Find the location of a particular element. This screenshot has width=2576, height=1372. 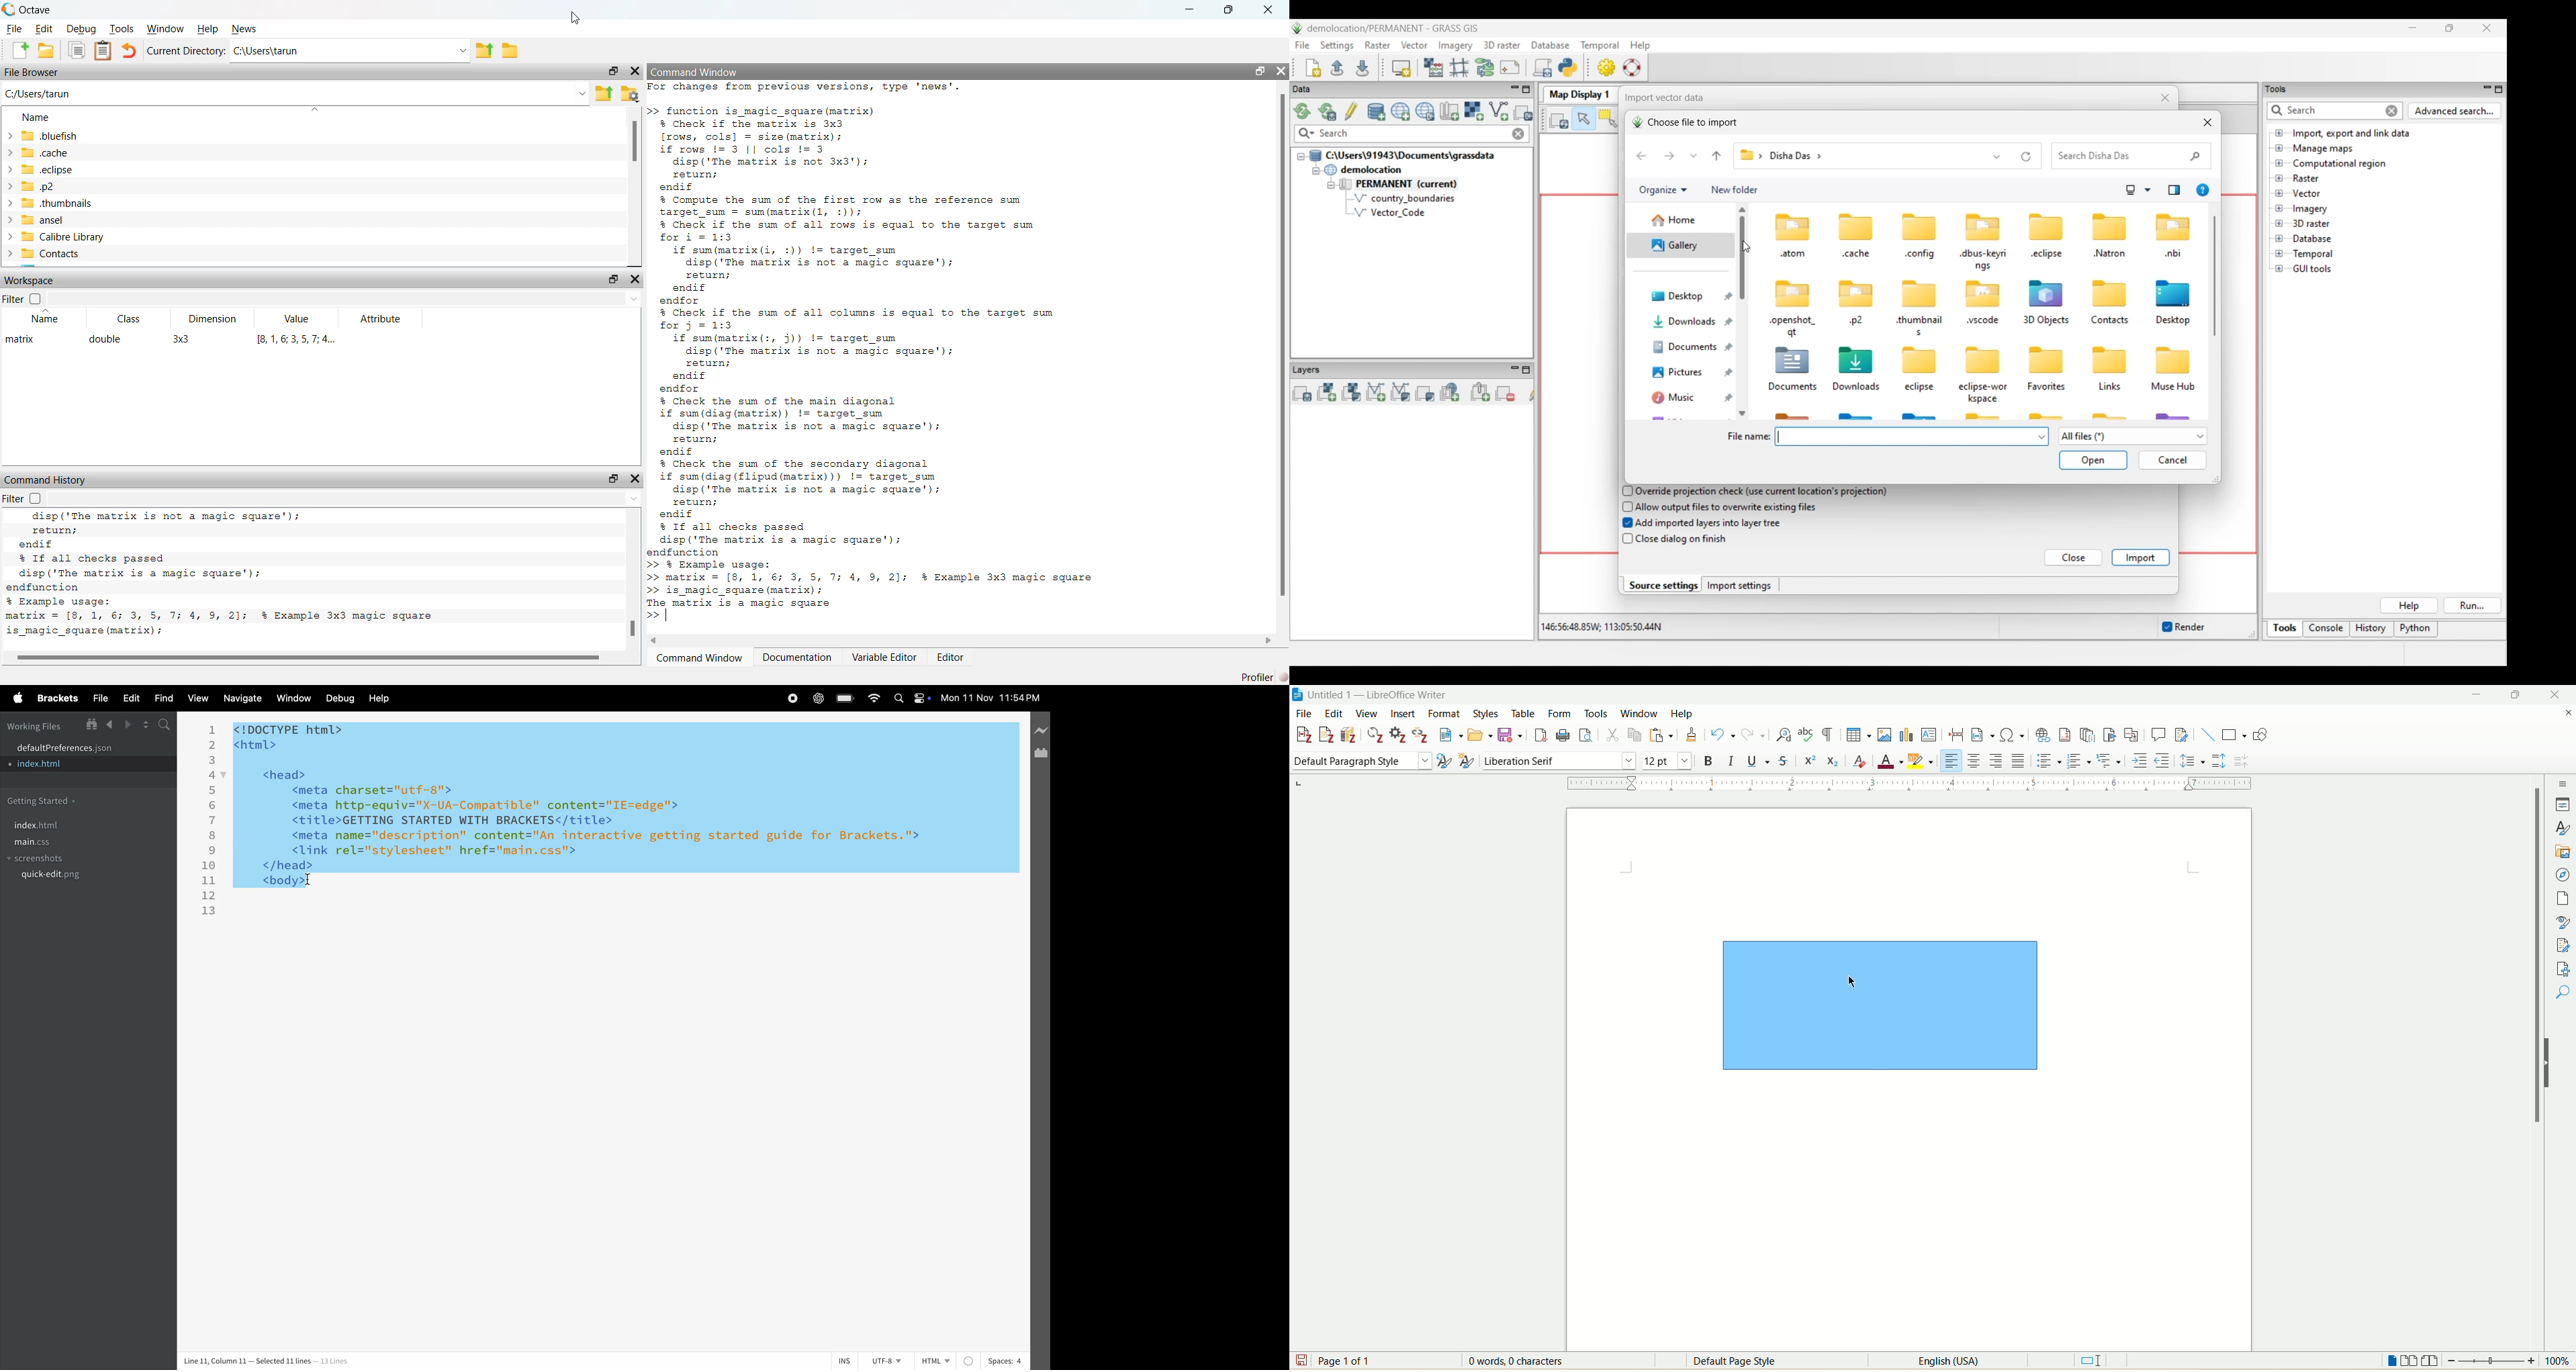

record is located at coordinates (793, 698).